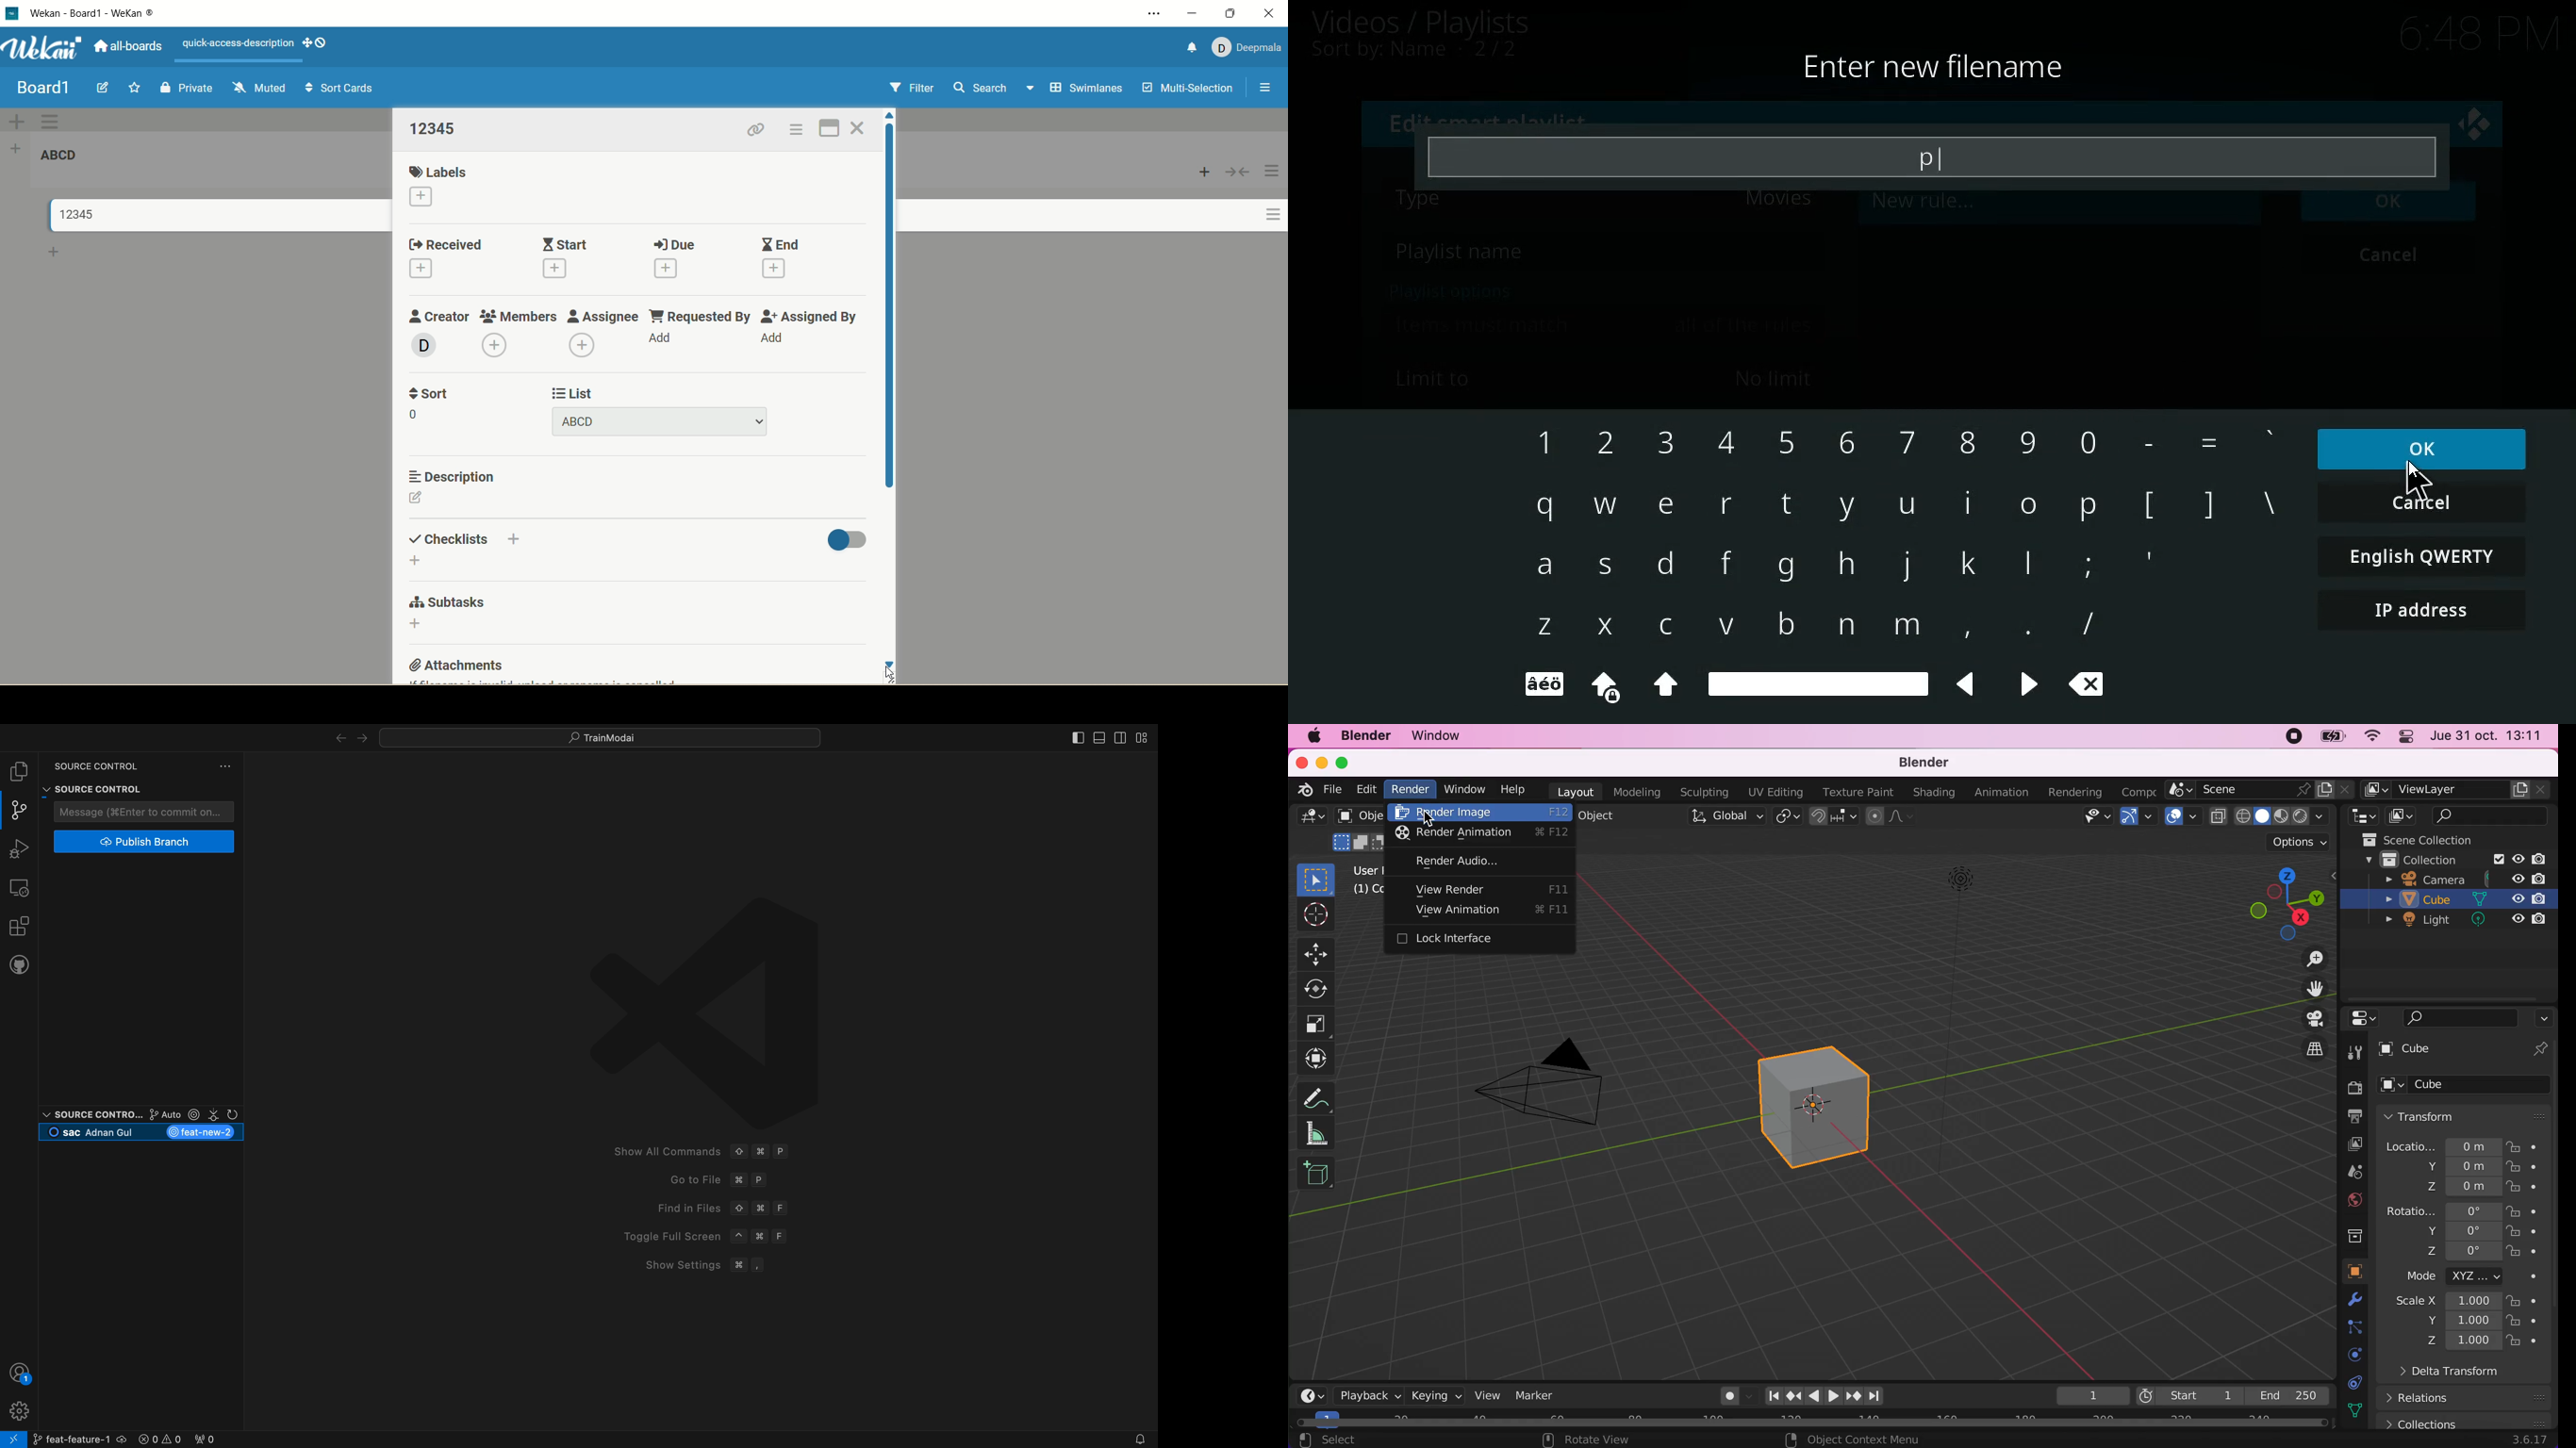  What do you see at coordinates (1608, 208) in the screenshot?
I see `type ` at bounding box center [1608, 208].